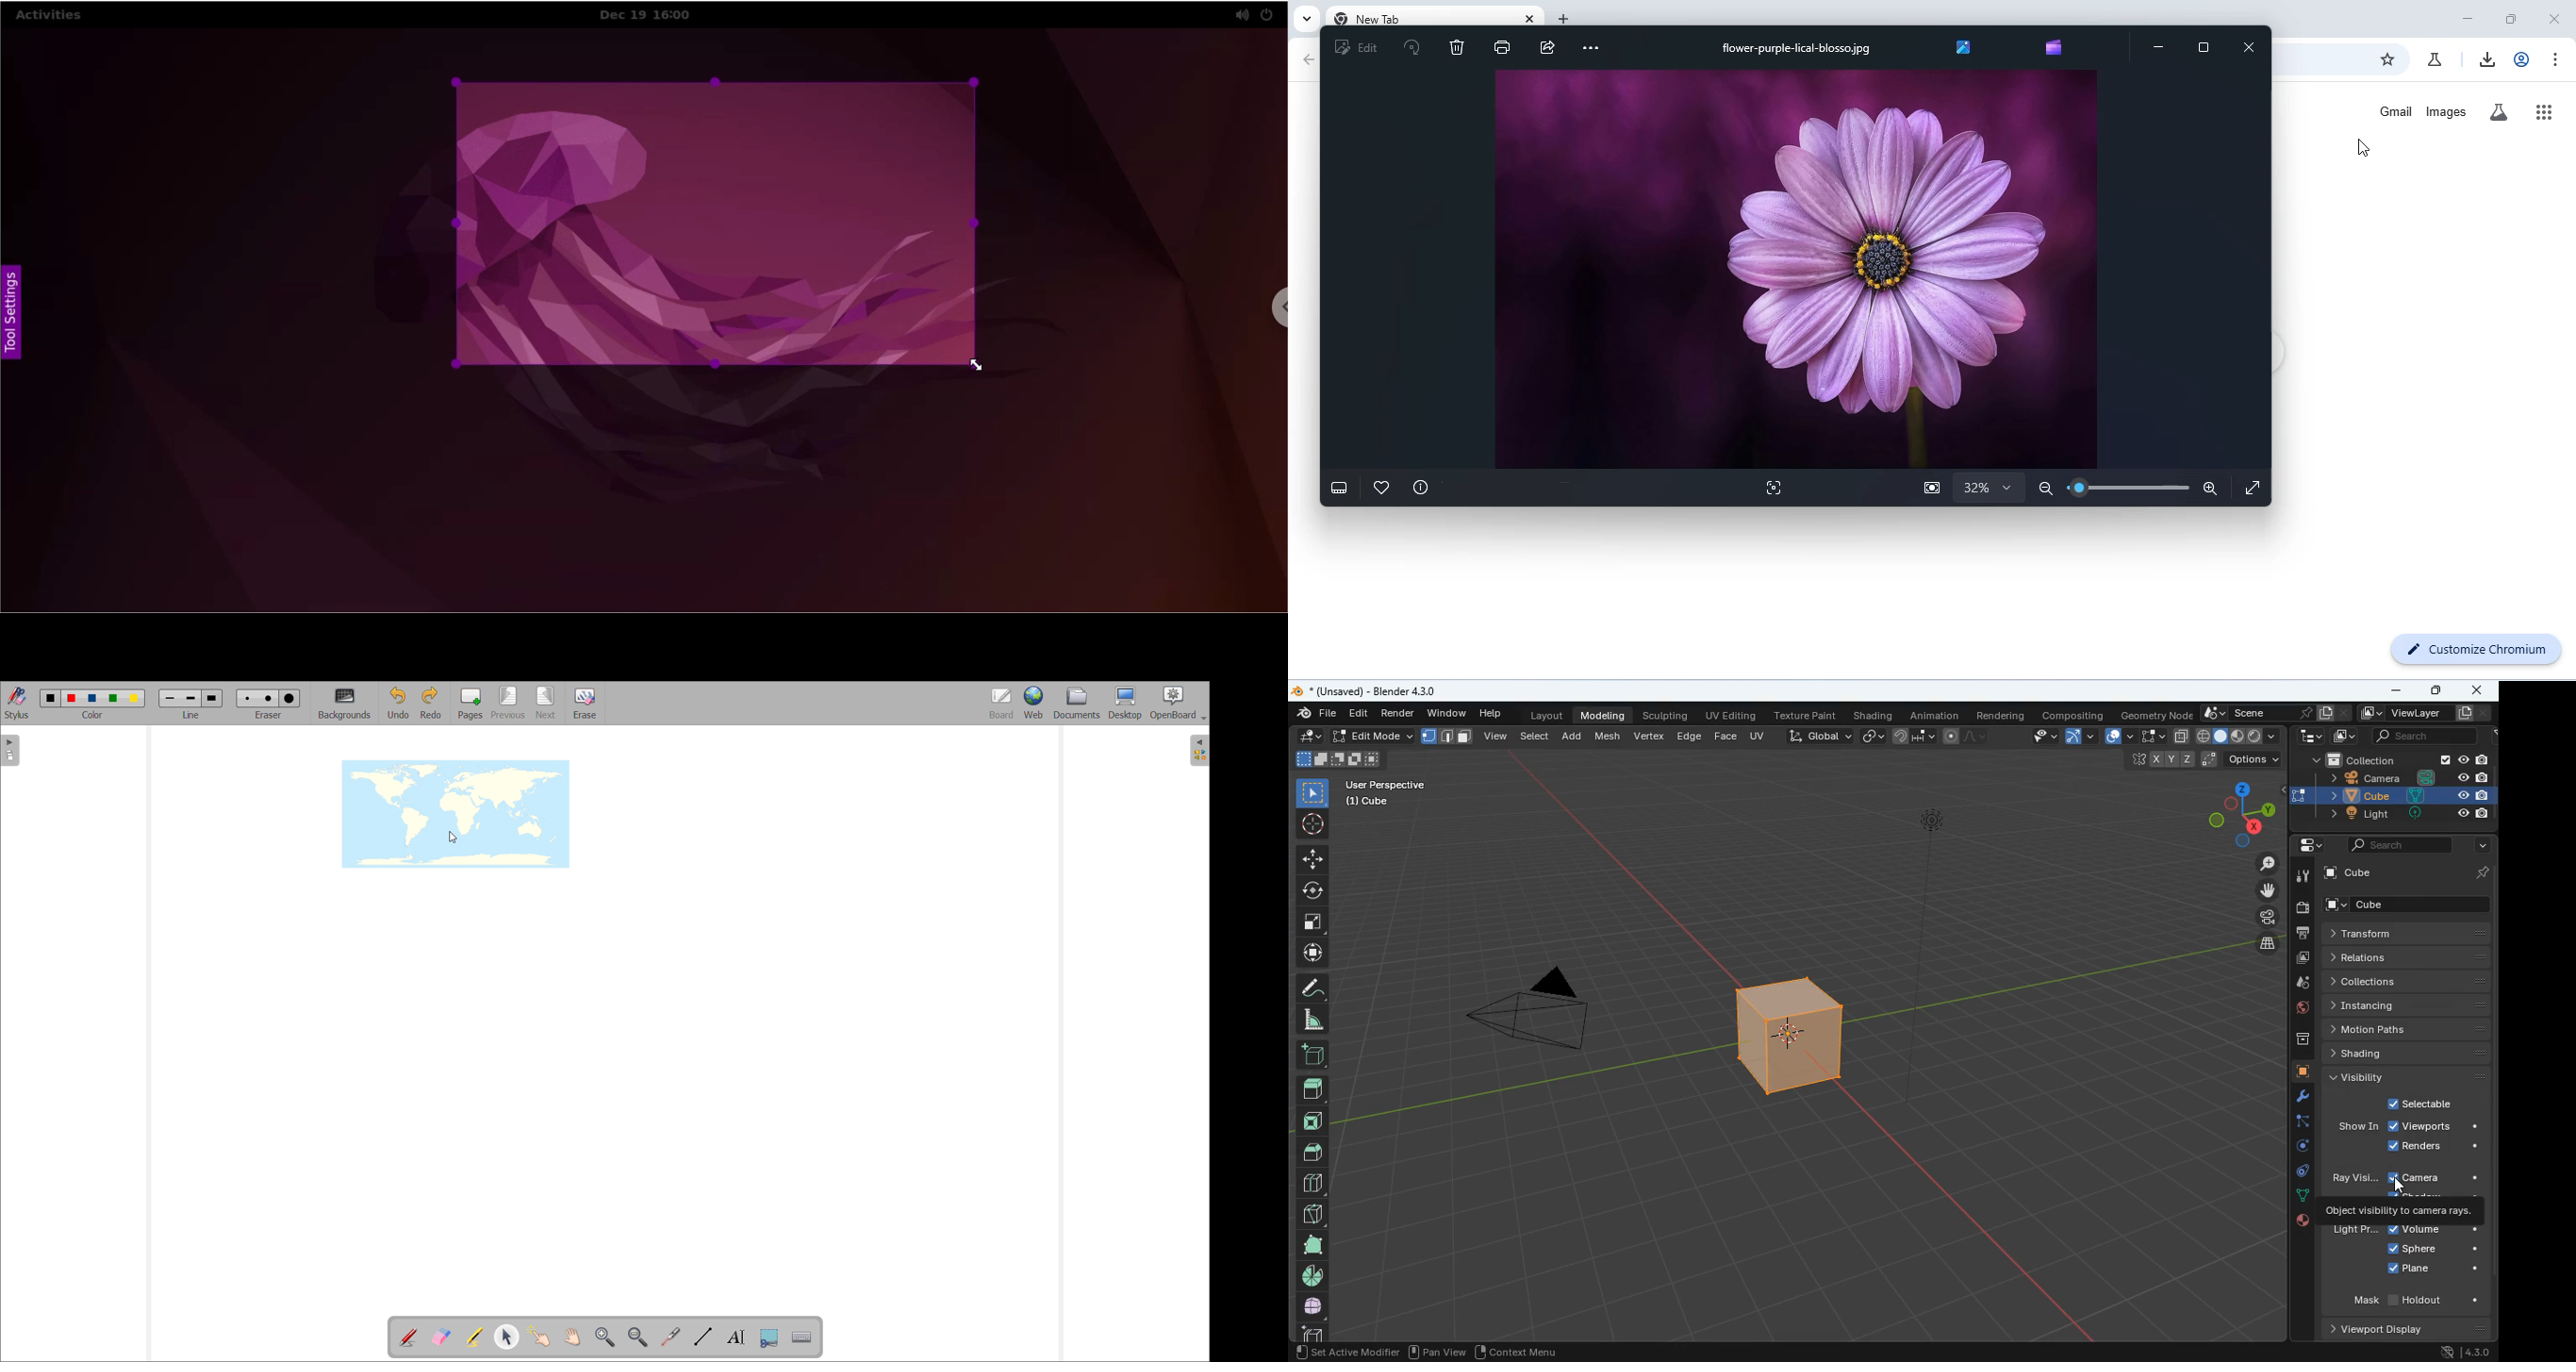  Describe the element at coordinates (1542, 716) in the screenshot. I see `layout` at that location.